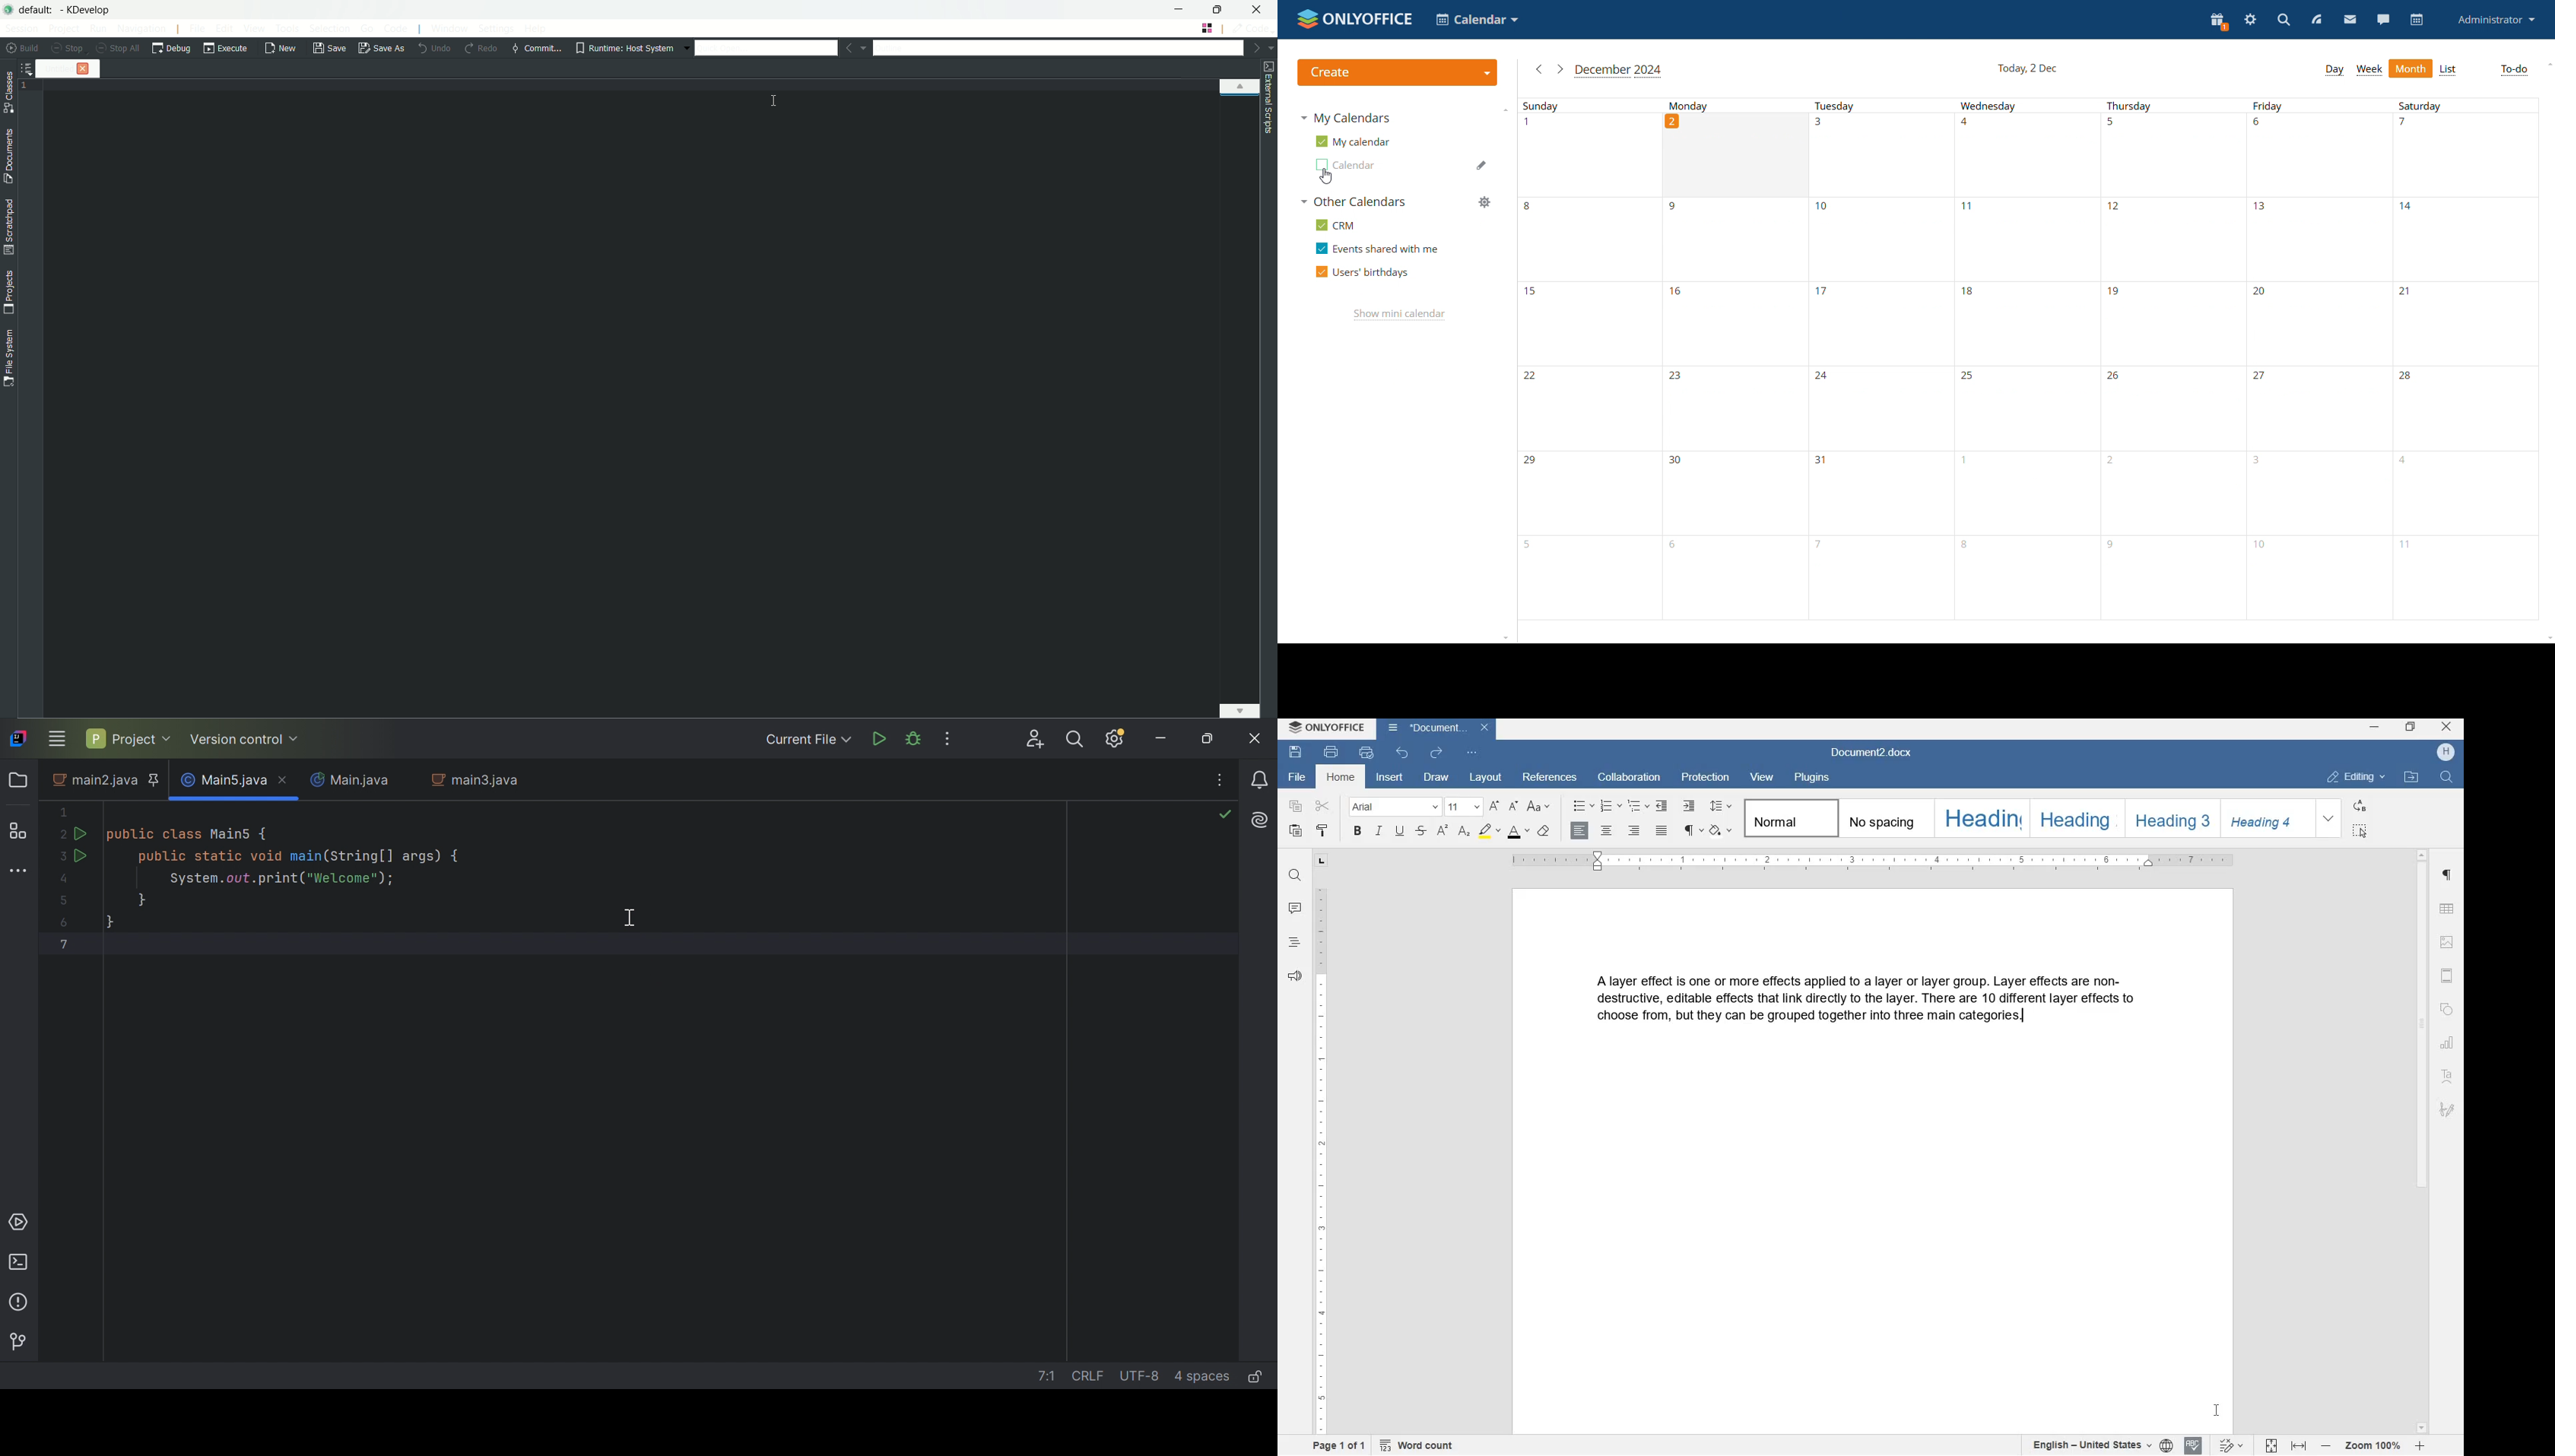 Image resolution: width=2576 pixels, height=1456 pixels. I want to click on Close, so click(1255, 737).